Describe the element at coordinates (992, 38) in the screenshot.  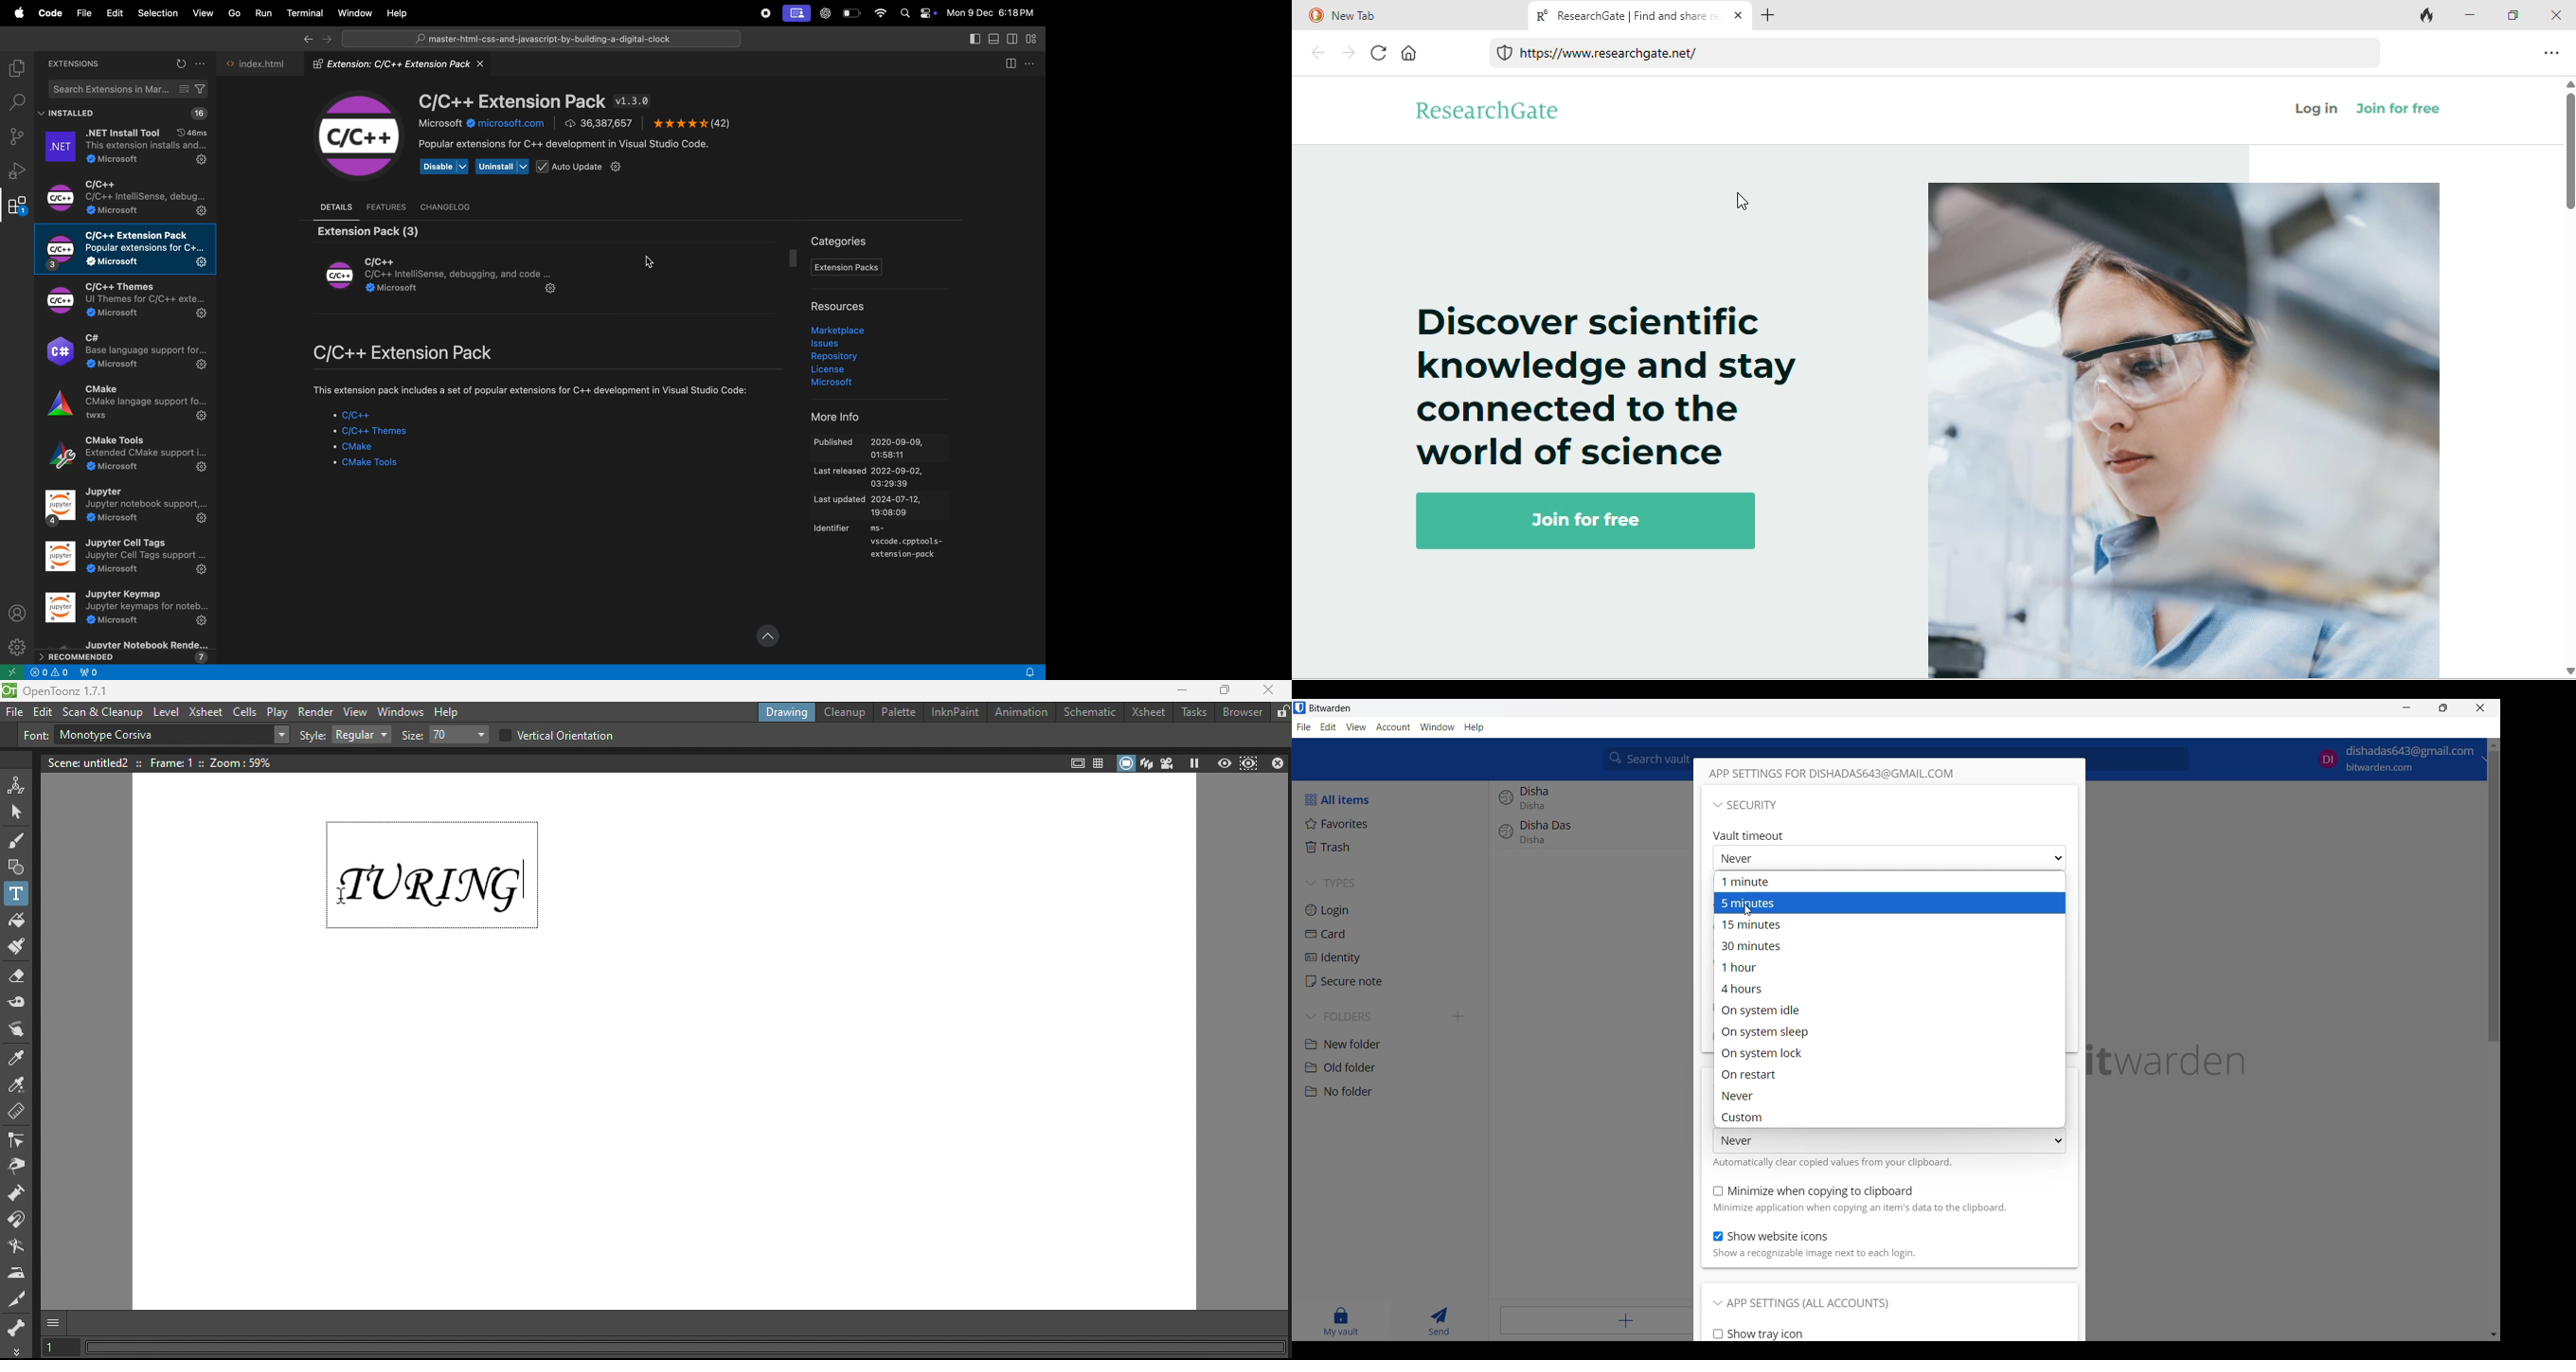
I see `toggle panel` at that location.